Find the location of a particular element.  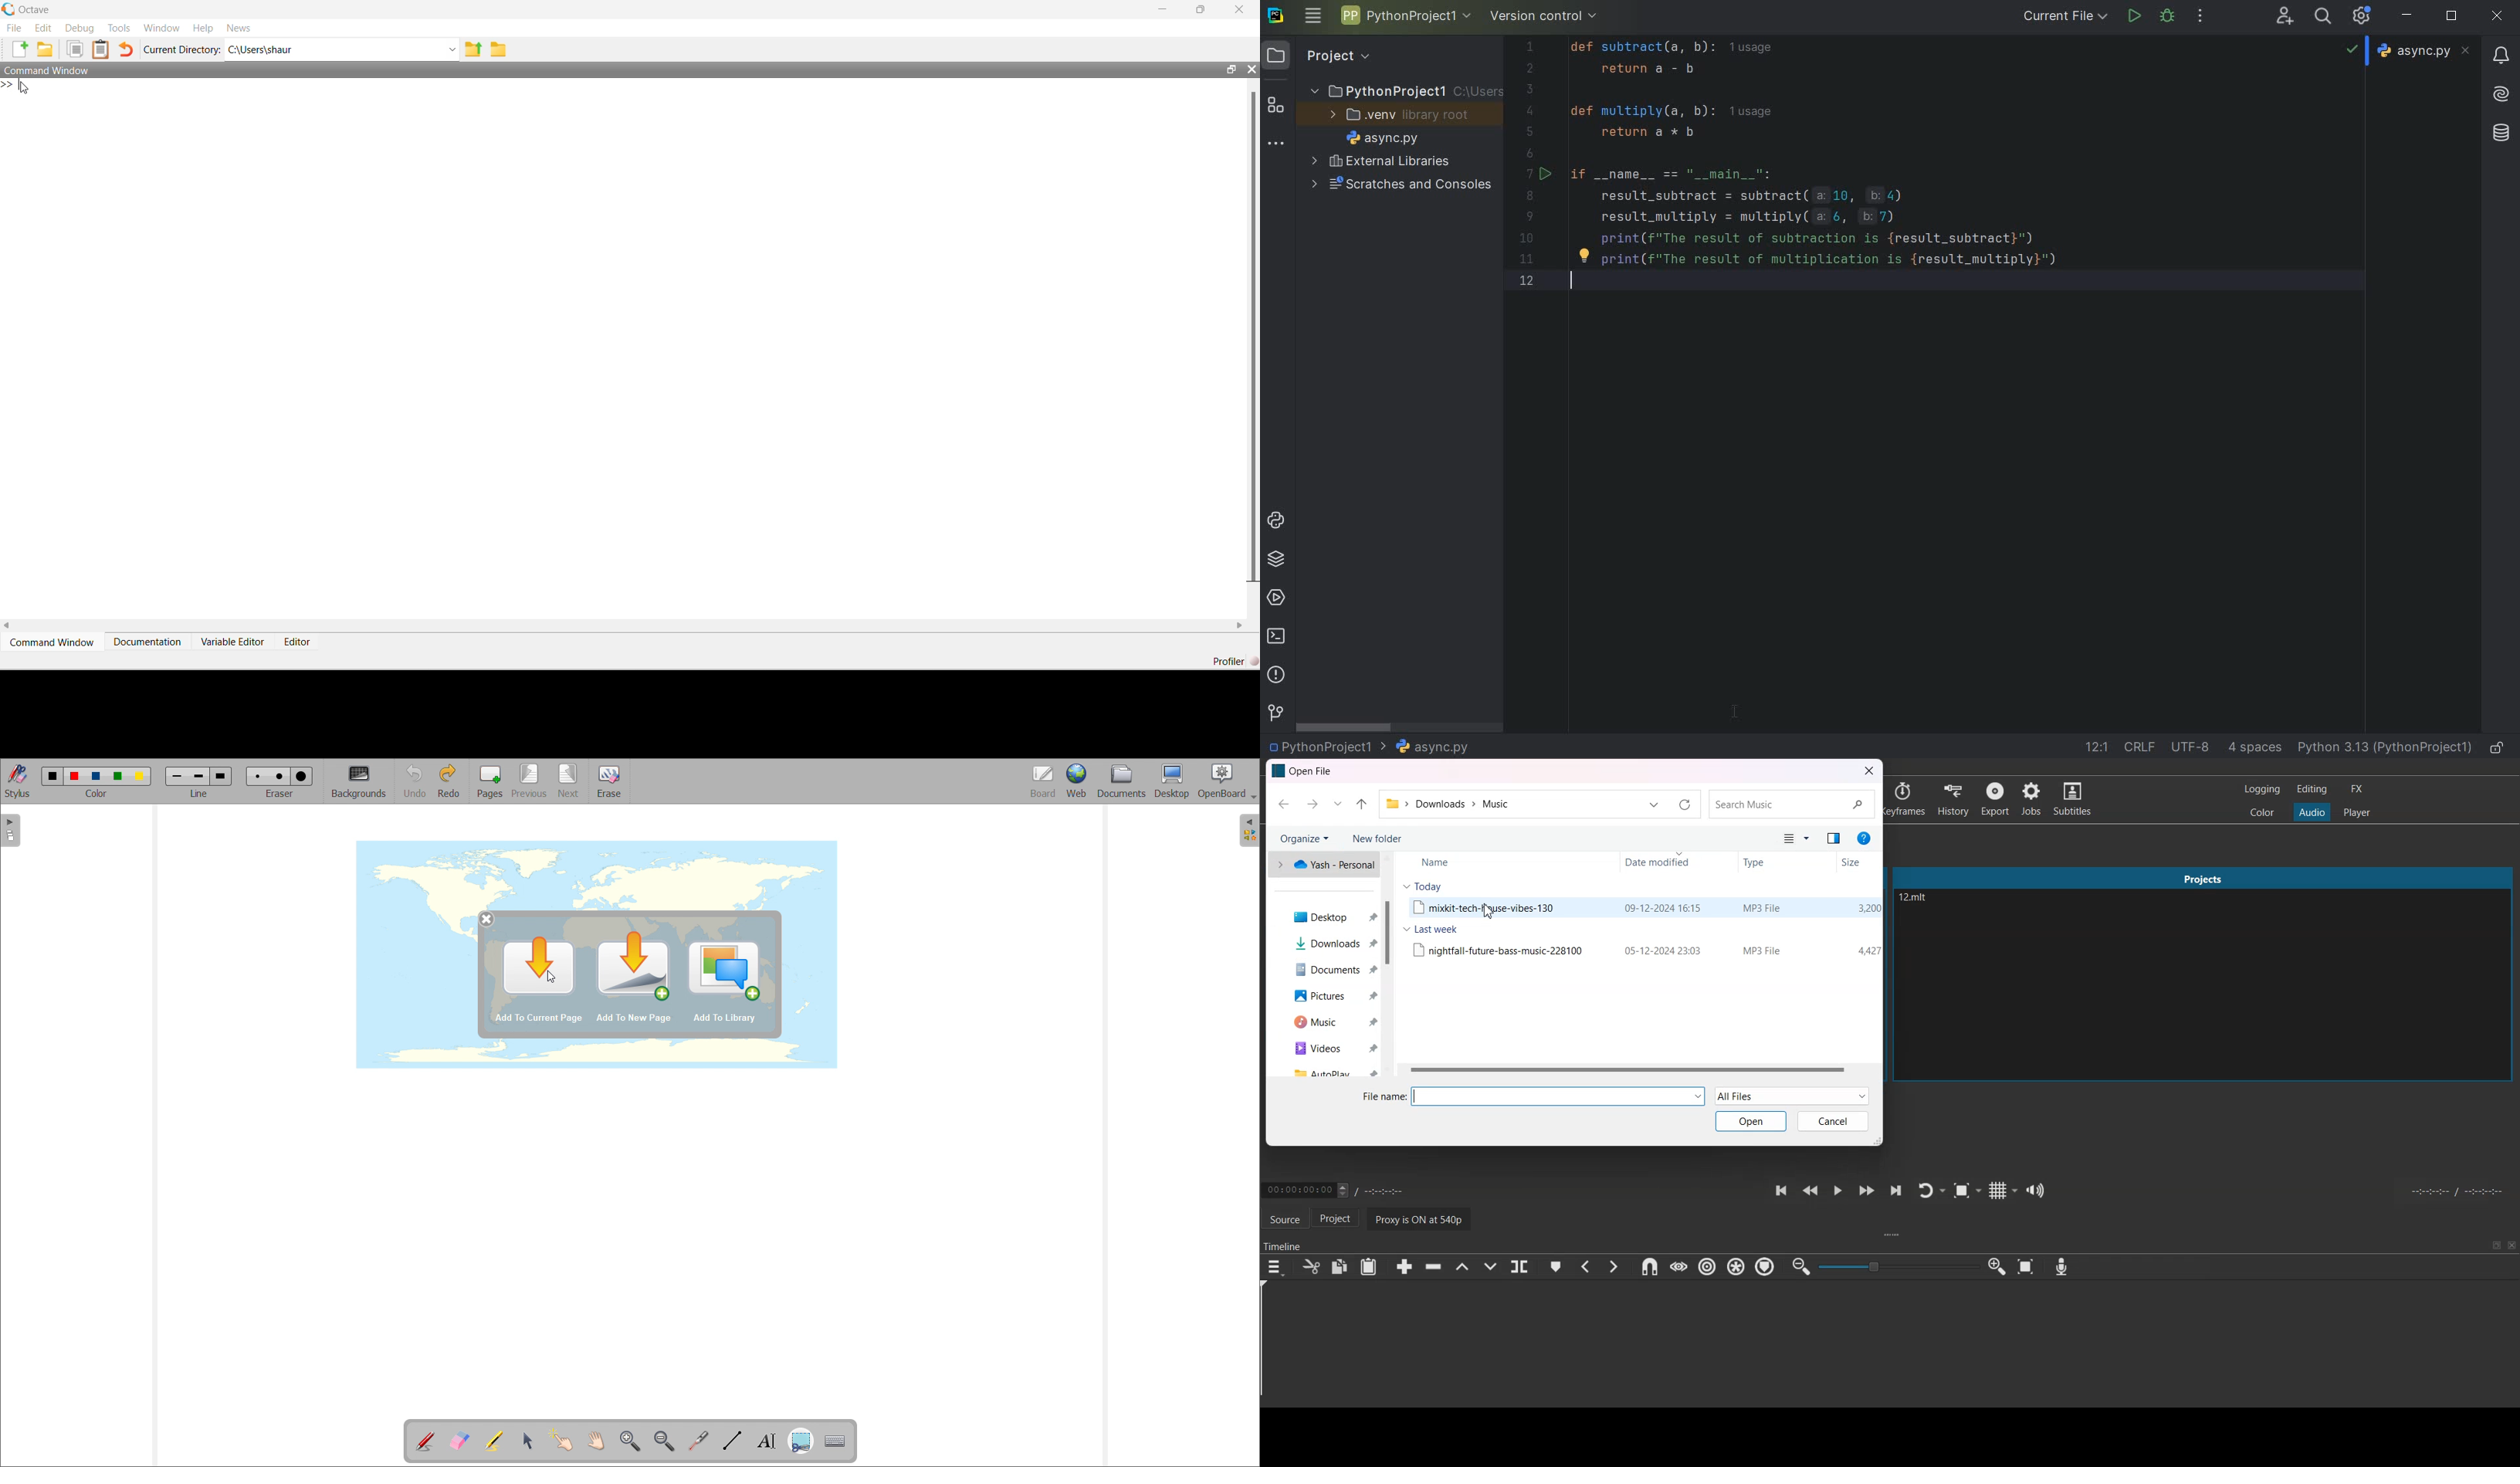

Music is located at coordinates (1330, 1023).